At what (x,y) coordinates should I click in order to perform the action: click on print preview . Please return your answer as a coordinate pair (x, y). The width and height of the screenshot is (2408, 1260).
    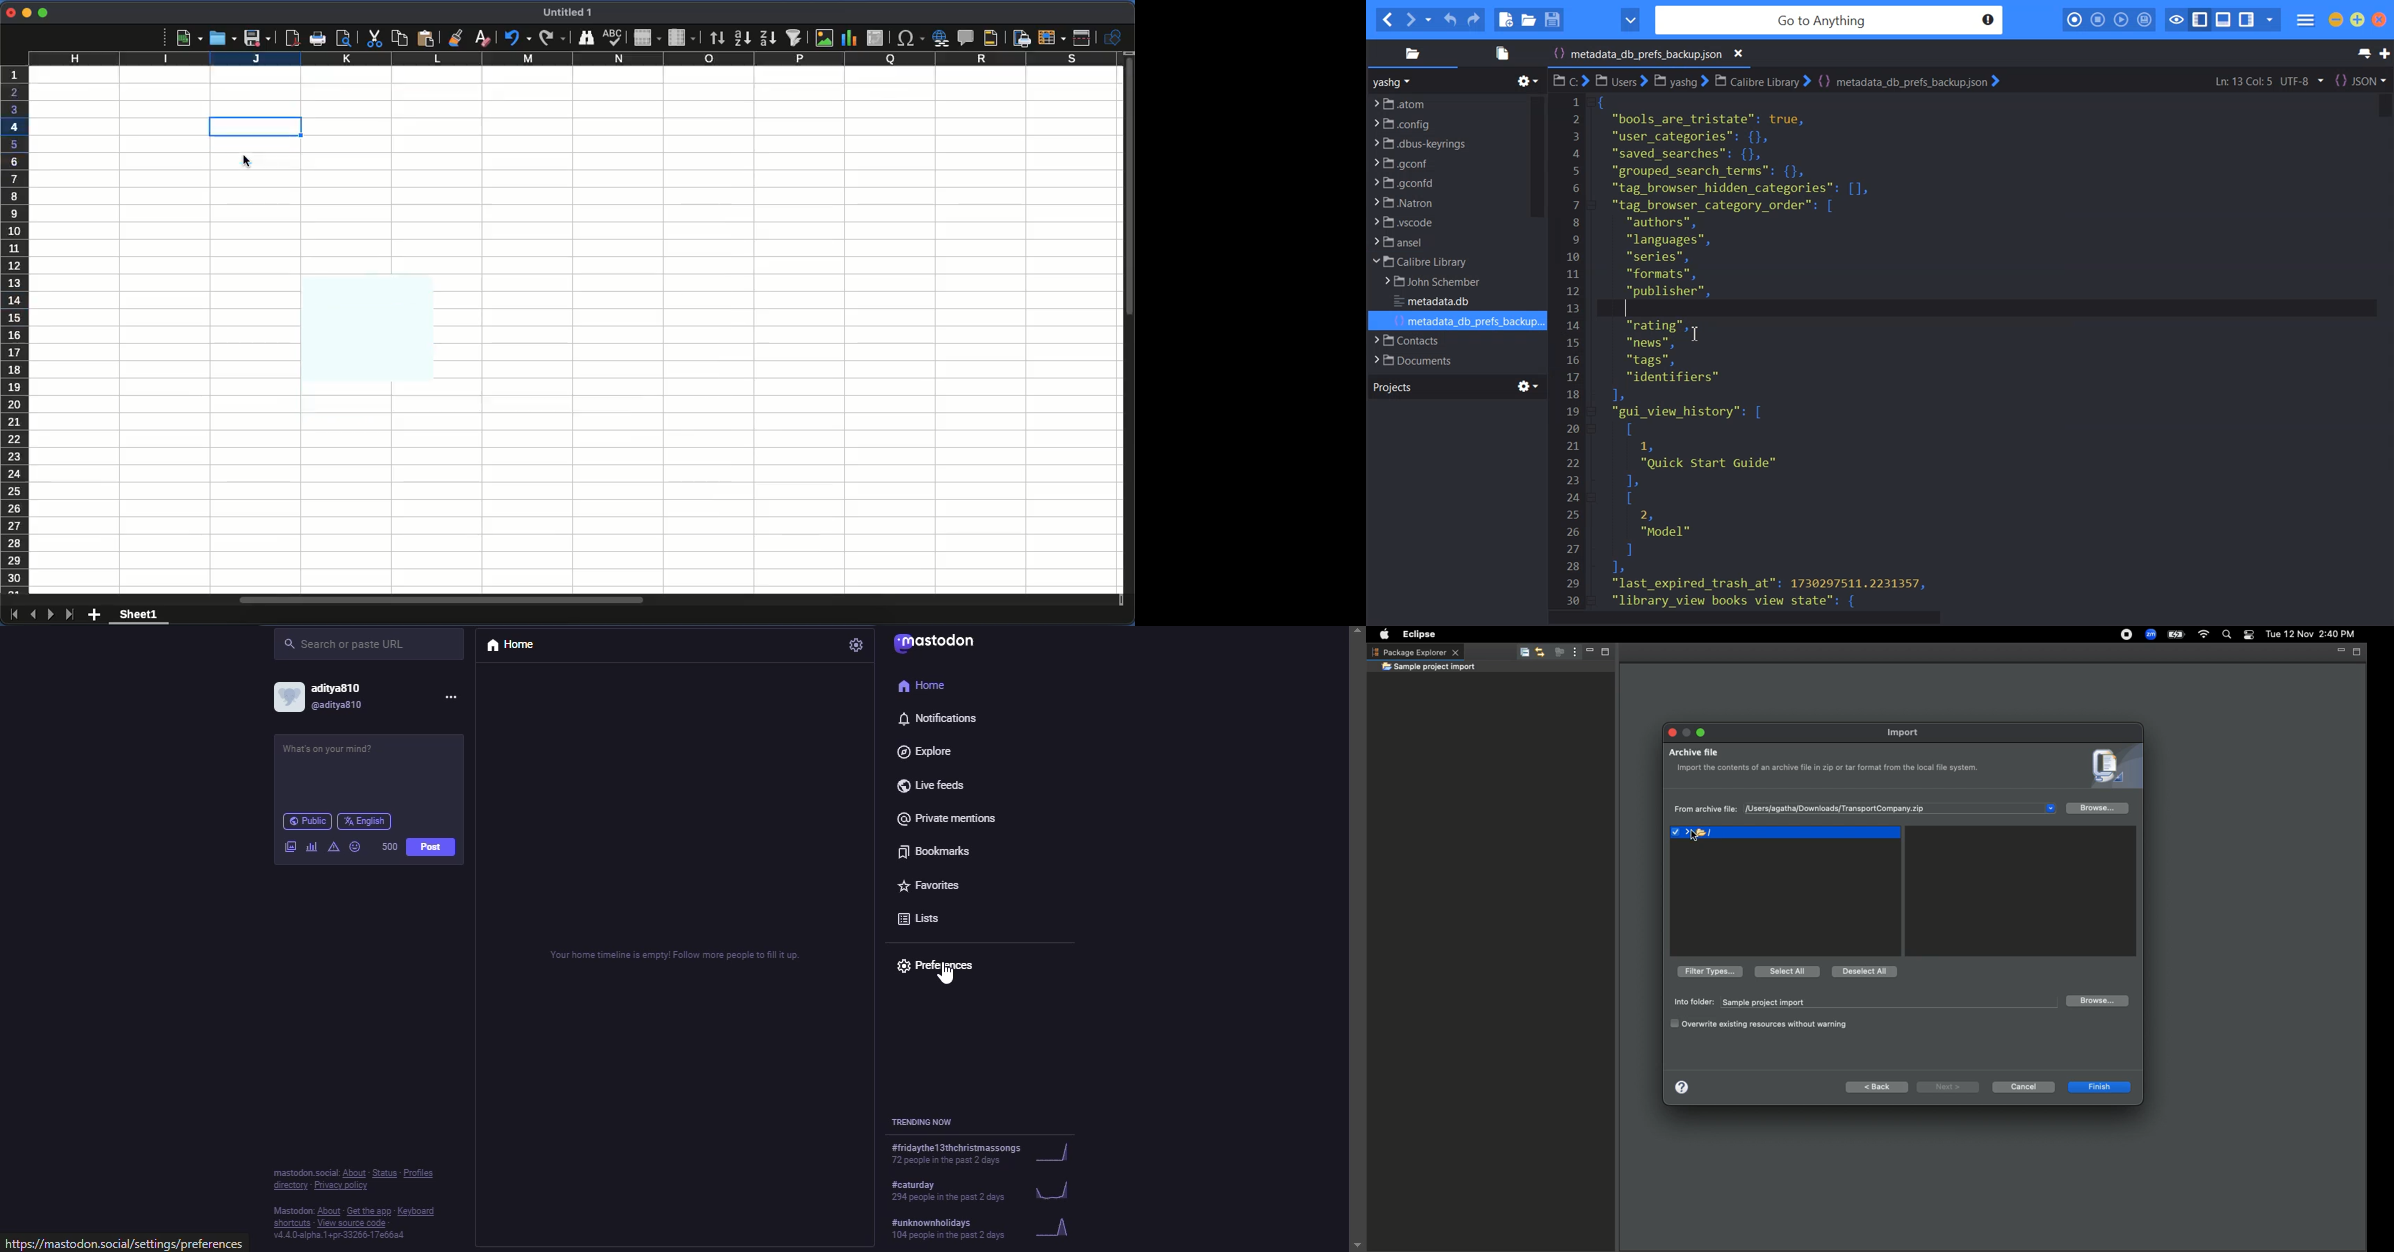
    Looking at the image, I should click on (347, 39).